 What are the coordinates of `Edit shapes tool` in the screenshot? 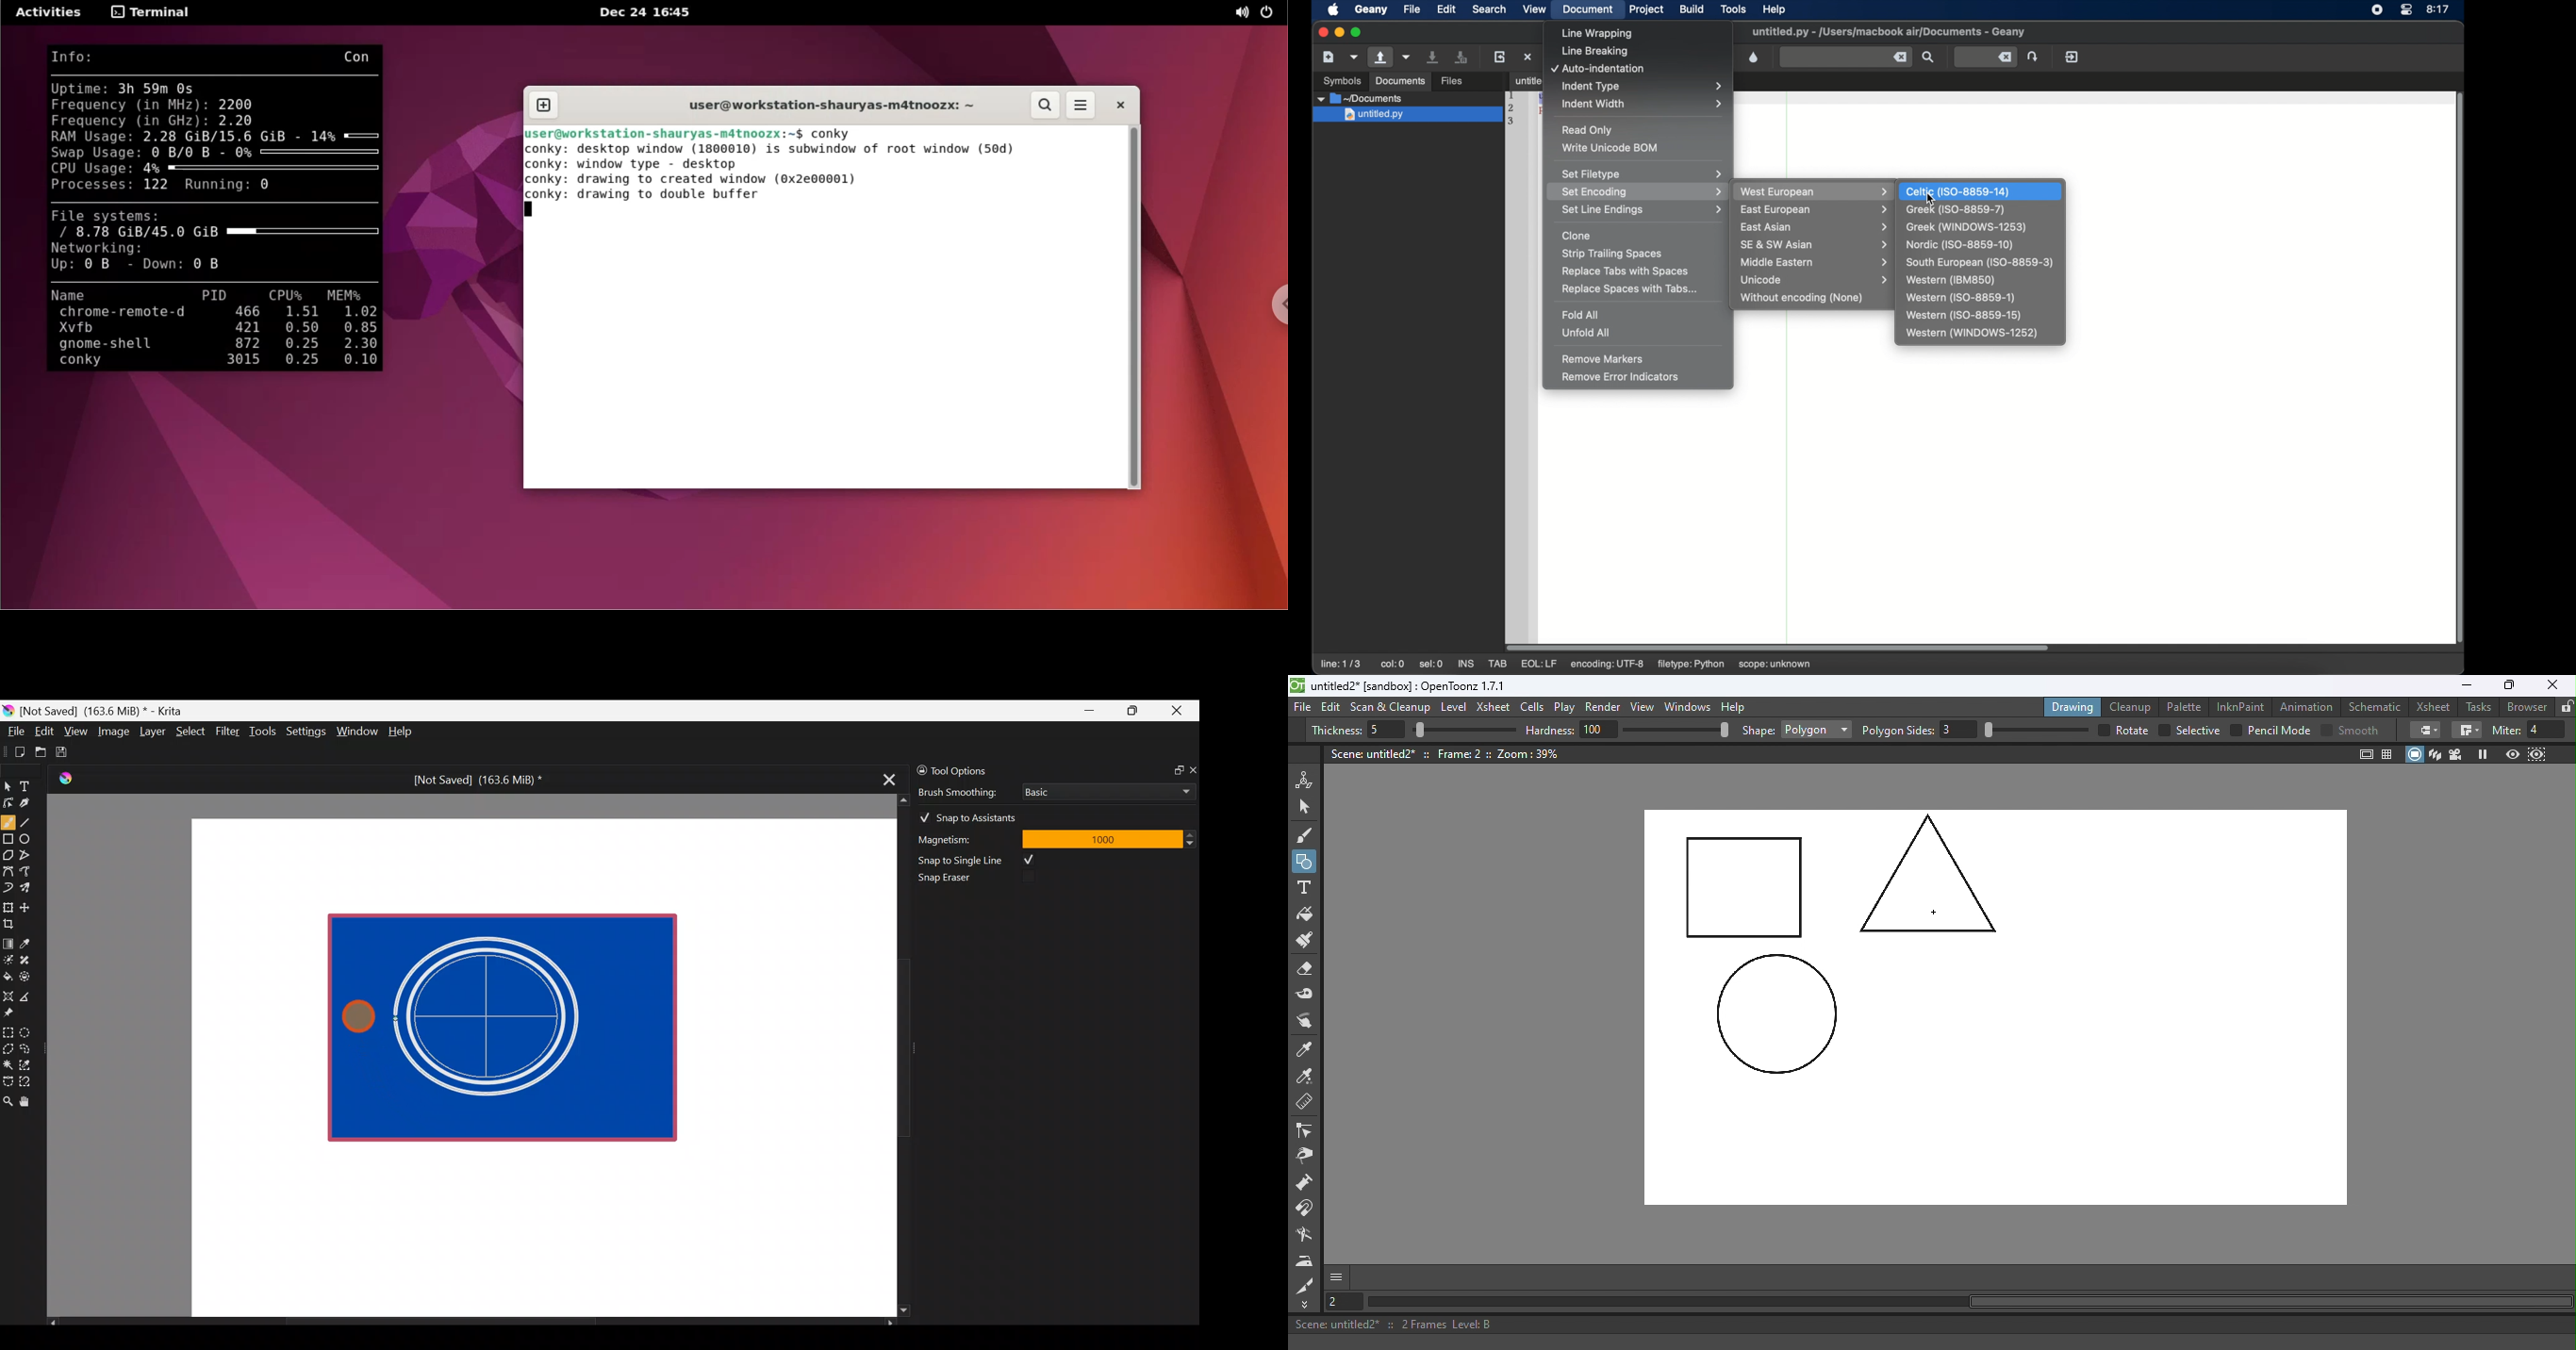 It's located at (8, 802).